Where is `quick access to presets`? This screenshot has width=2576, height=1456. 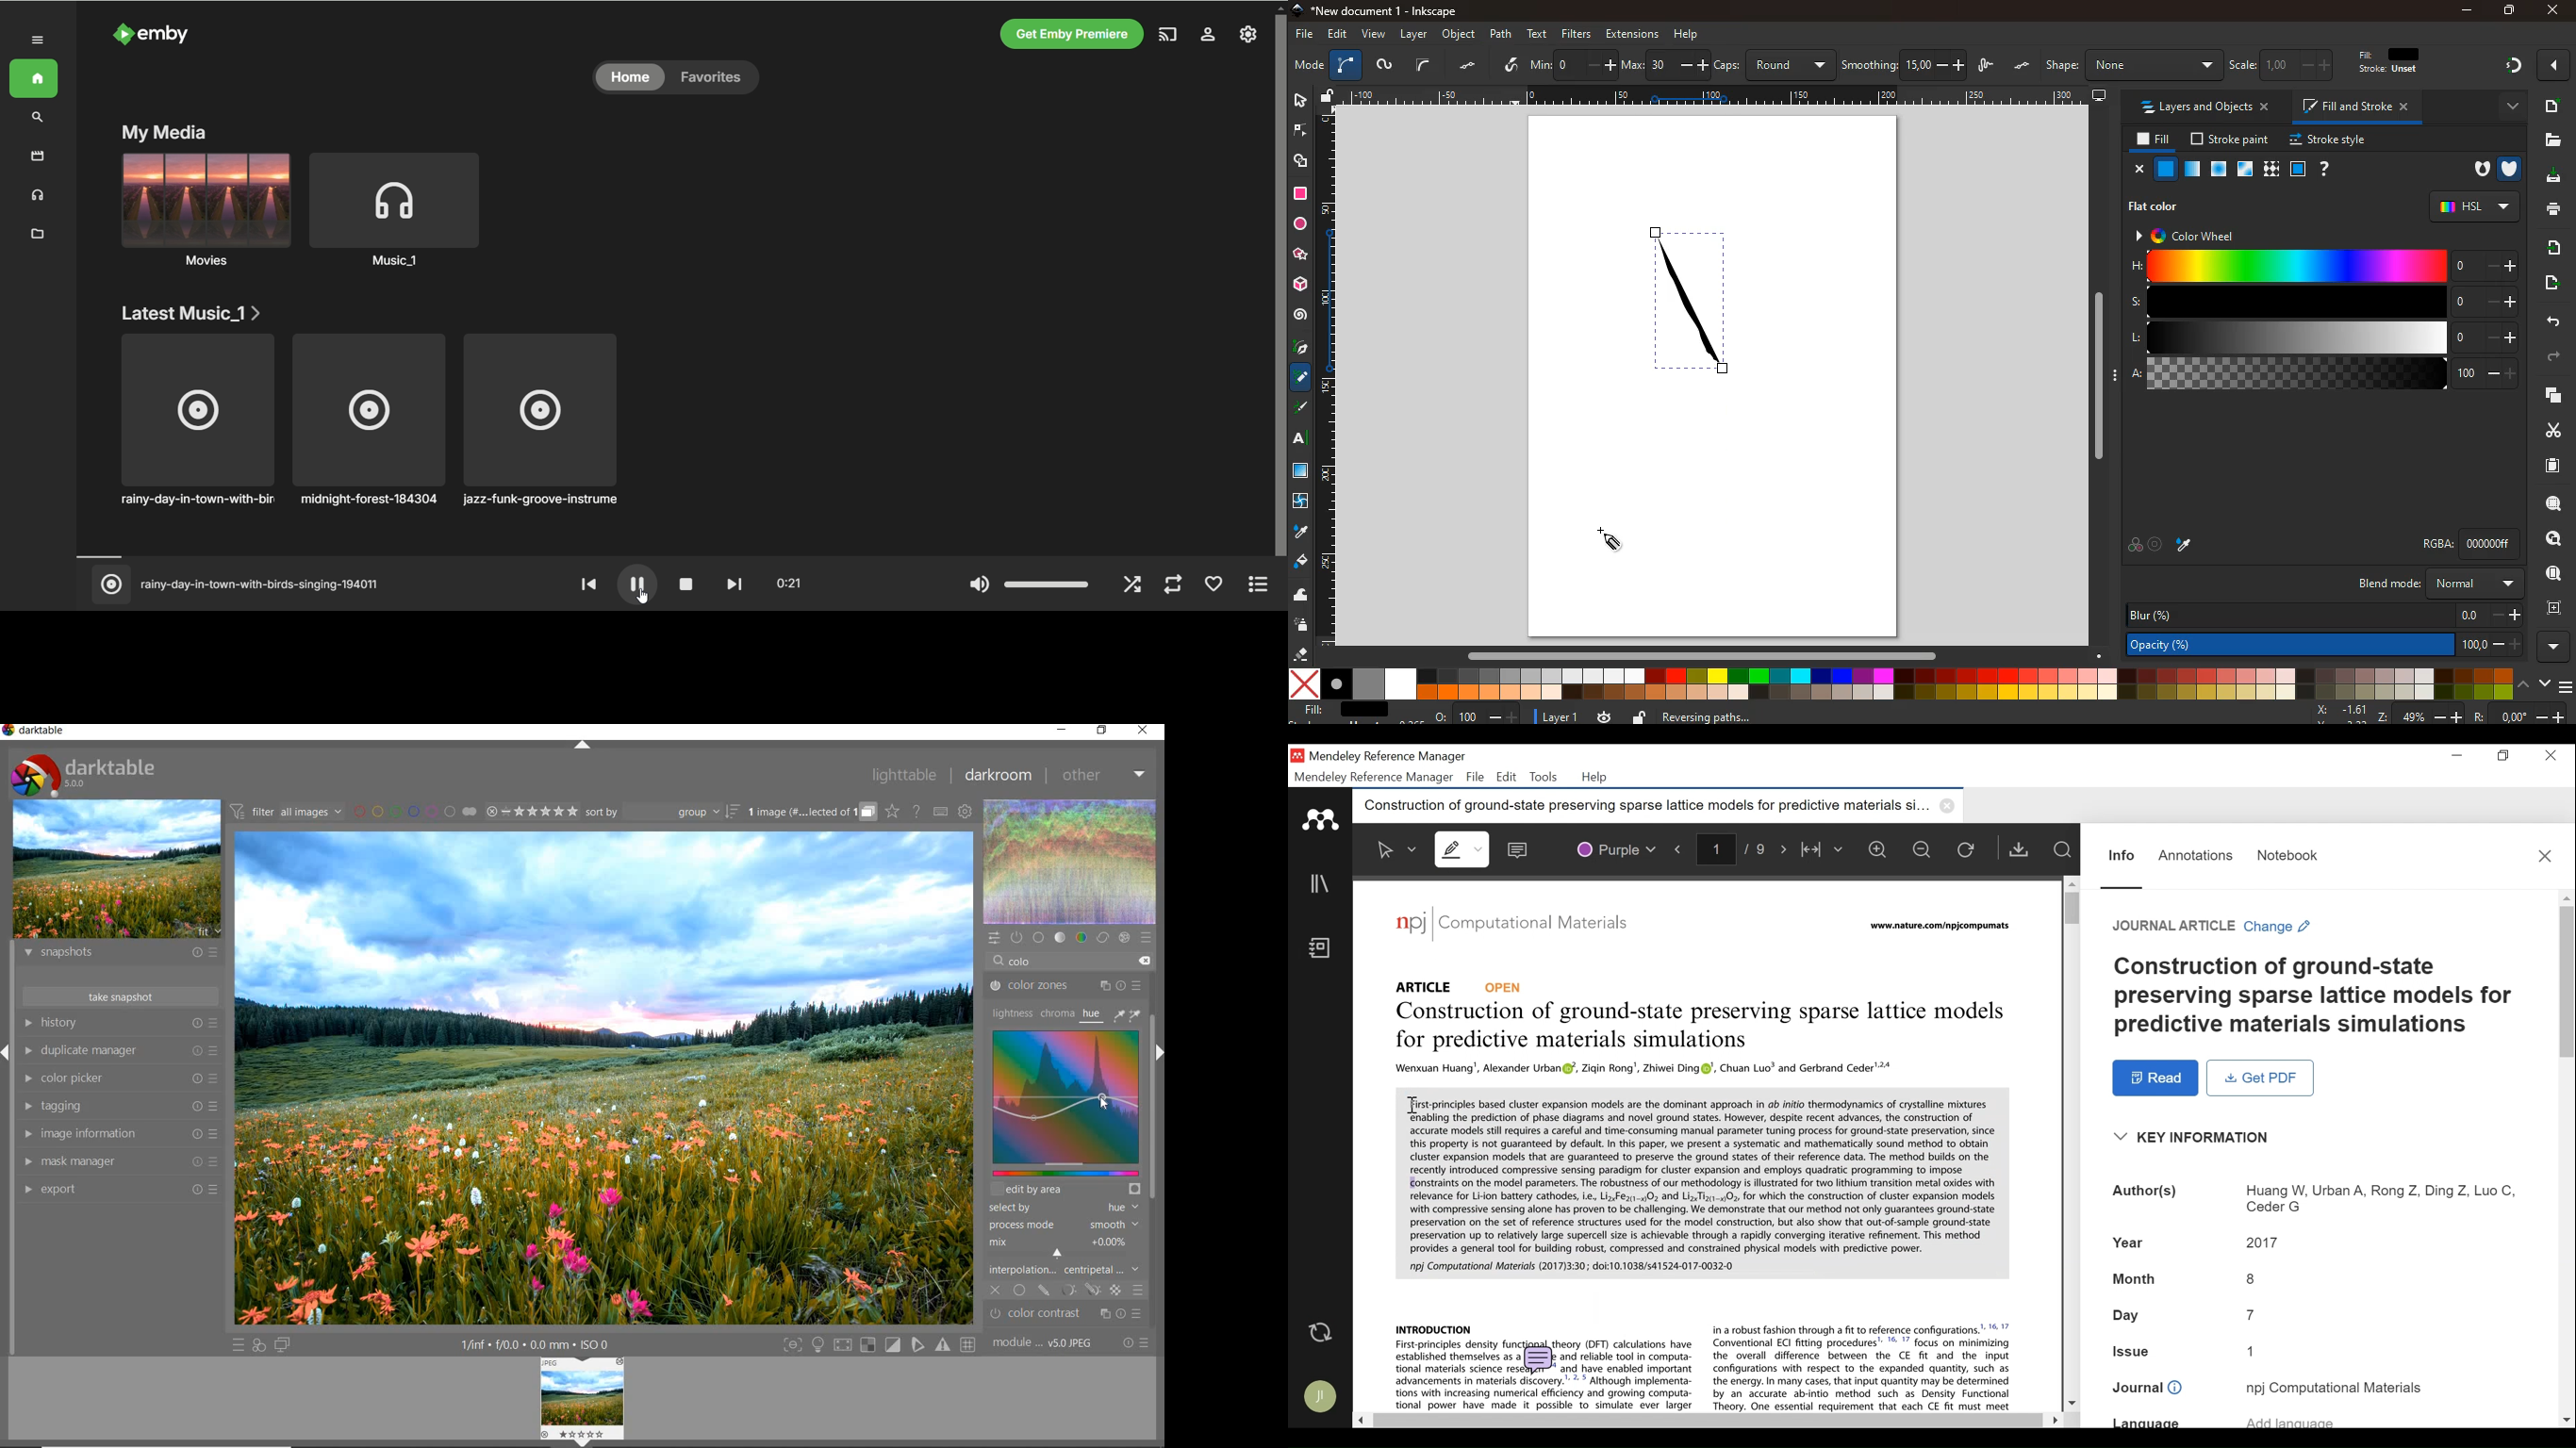
quick access to presets is located at coordinates (239, 1345).